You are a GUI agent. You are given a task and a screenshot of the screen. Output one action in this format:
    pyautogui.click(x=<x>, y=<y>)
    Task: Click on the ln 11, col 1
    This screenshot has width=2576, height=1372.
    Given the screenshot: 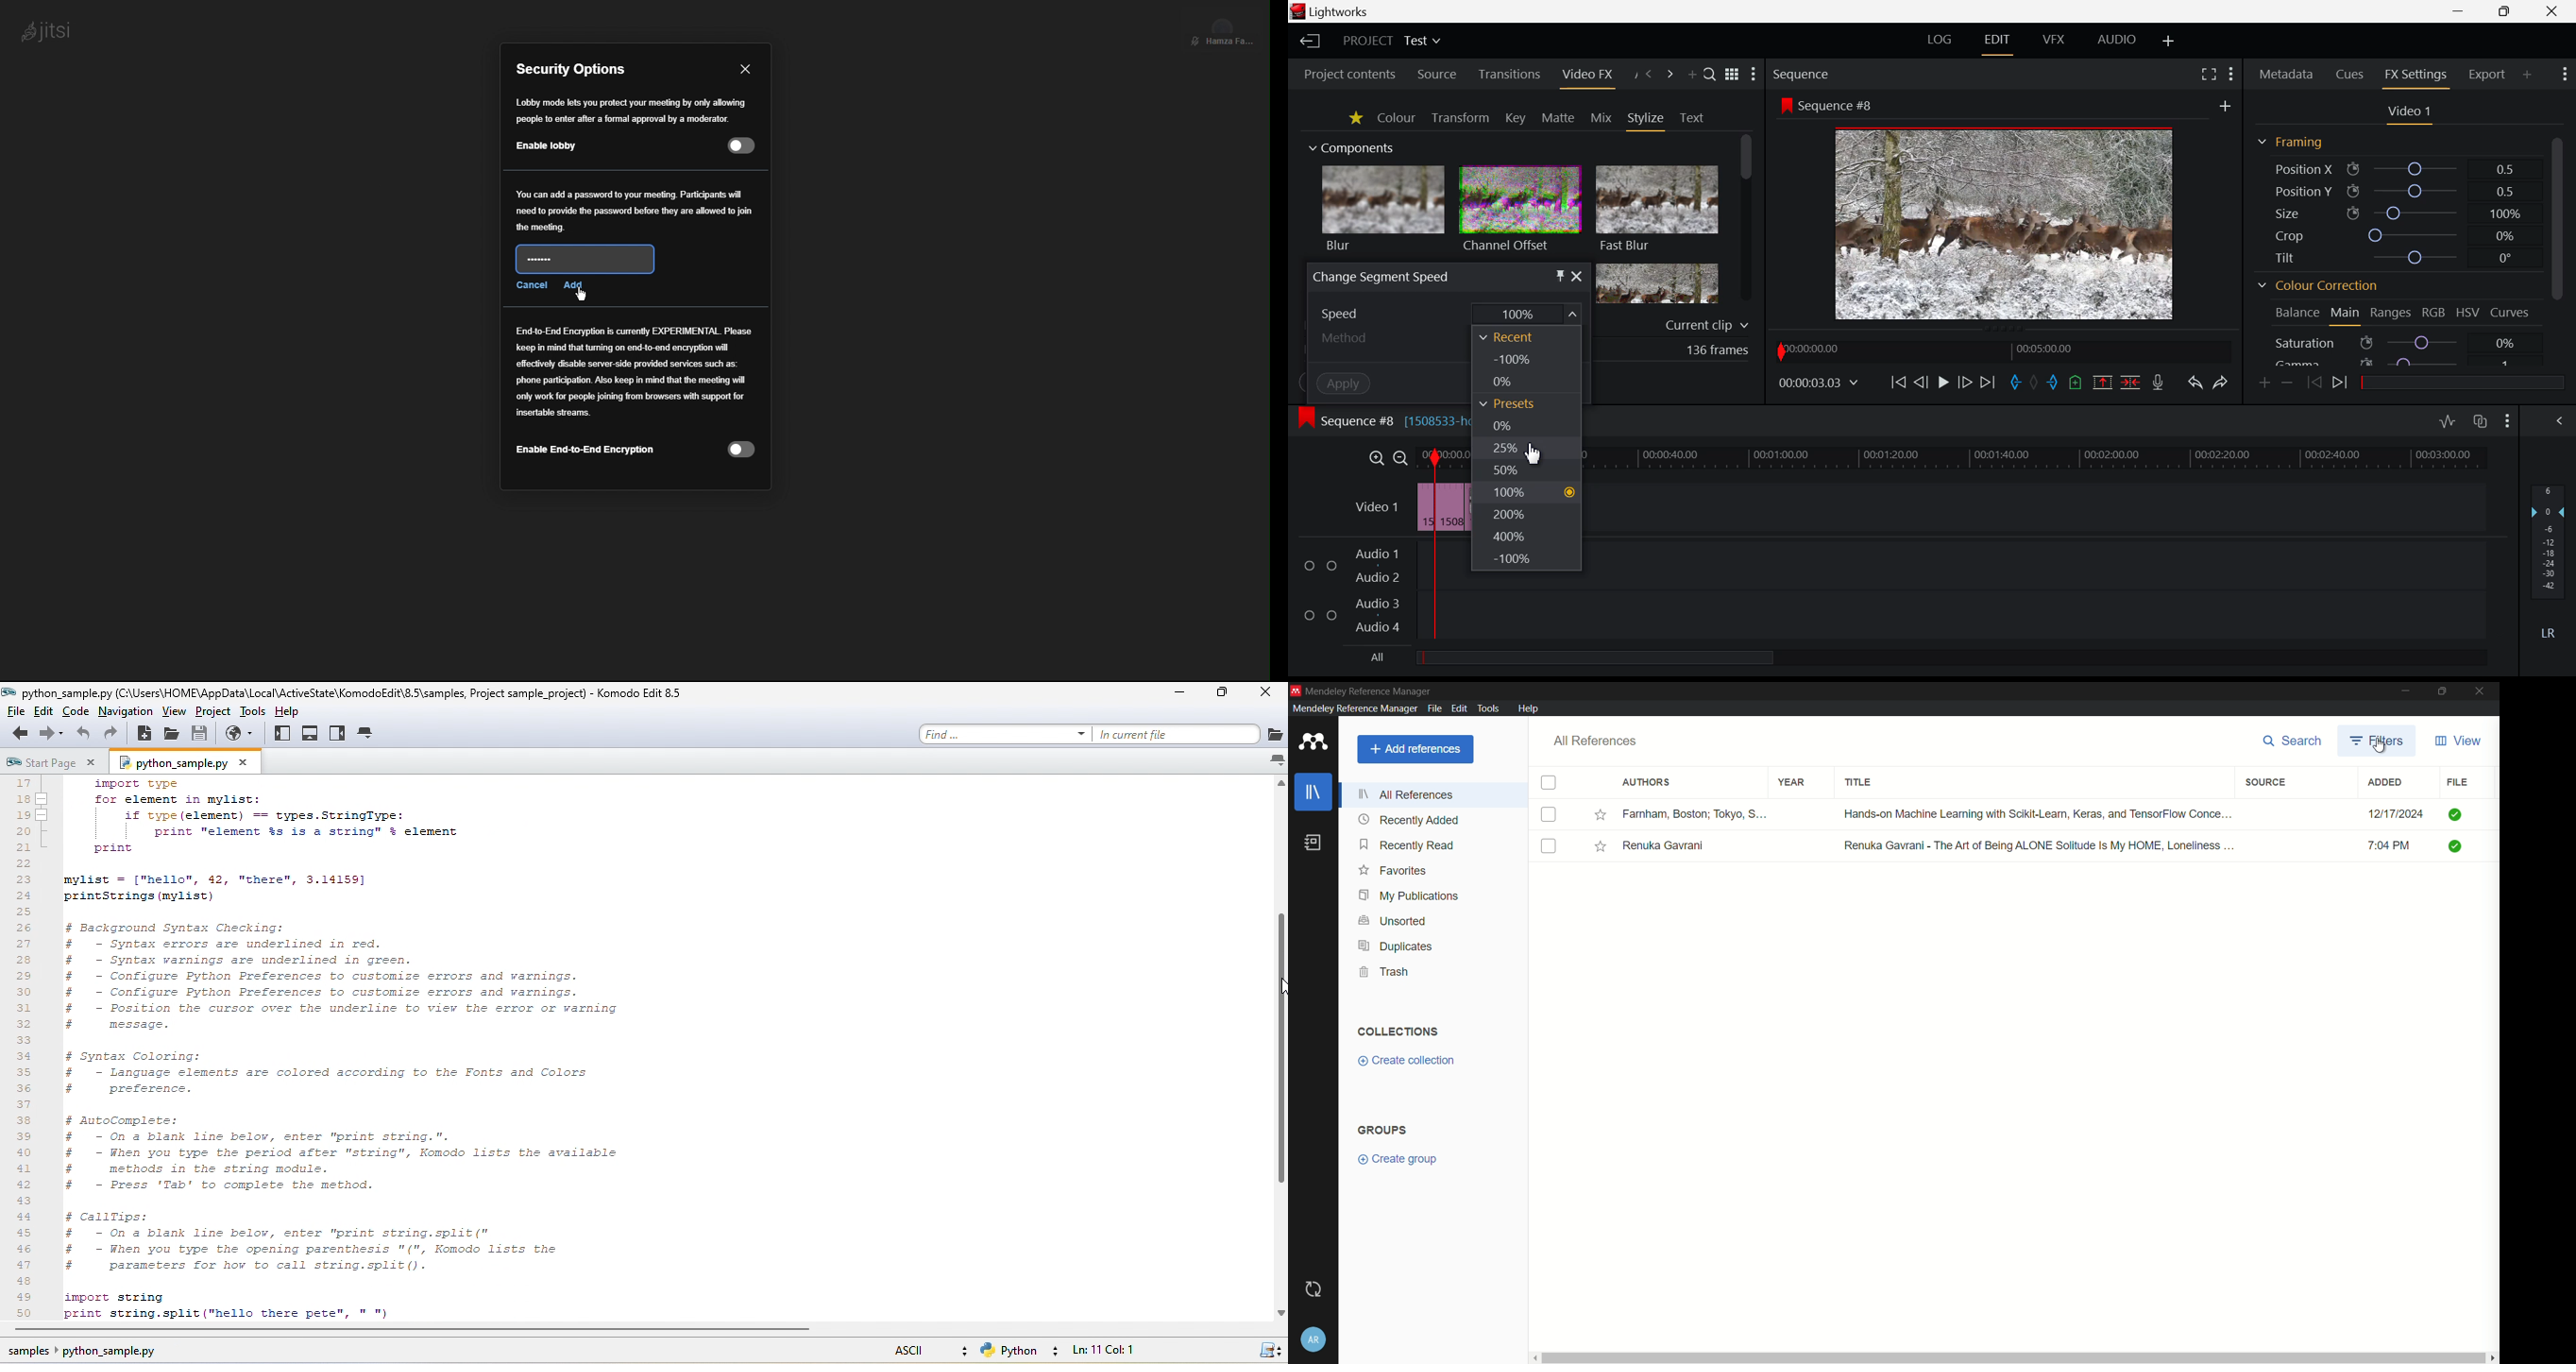 What is the action you would take?
    pyautogui.click(x=1113, y=1350)
    